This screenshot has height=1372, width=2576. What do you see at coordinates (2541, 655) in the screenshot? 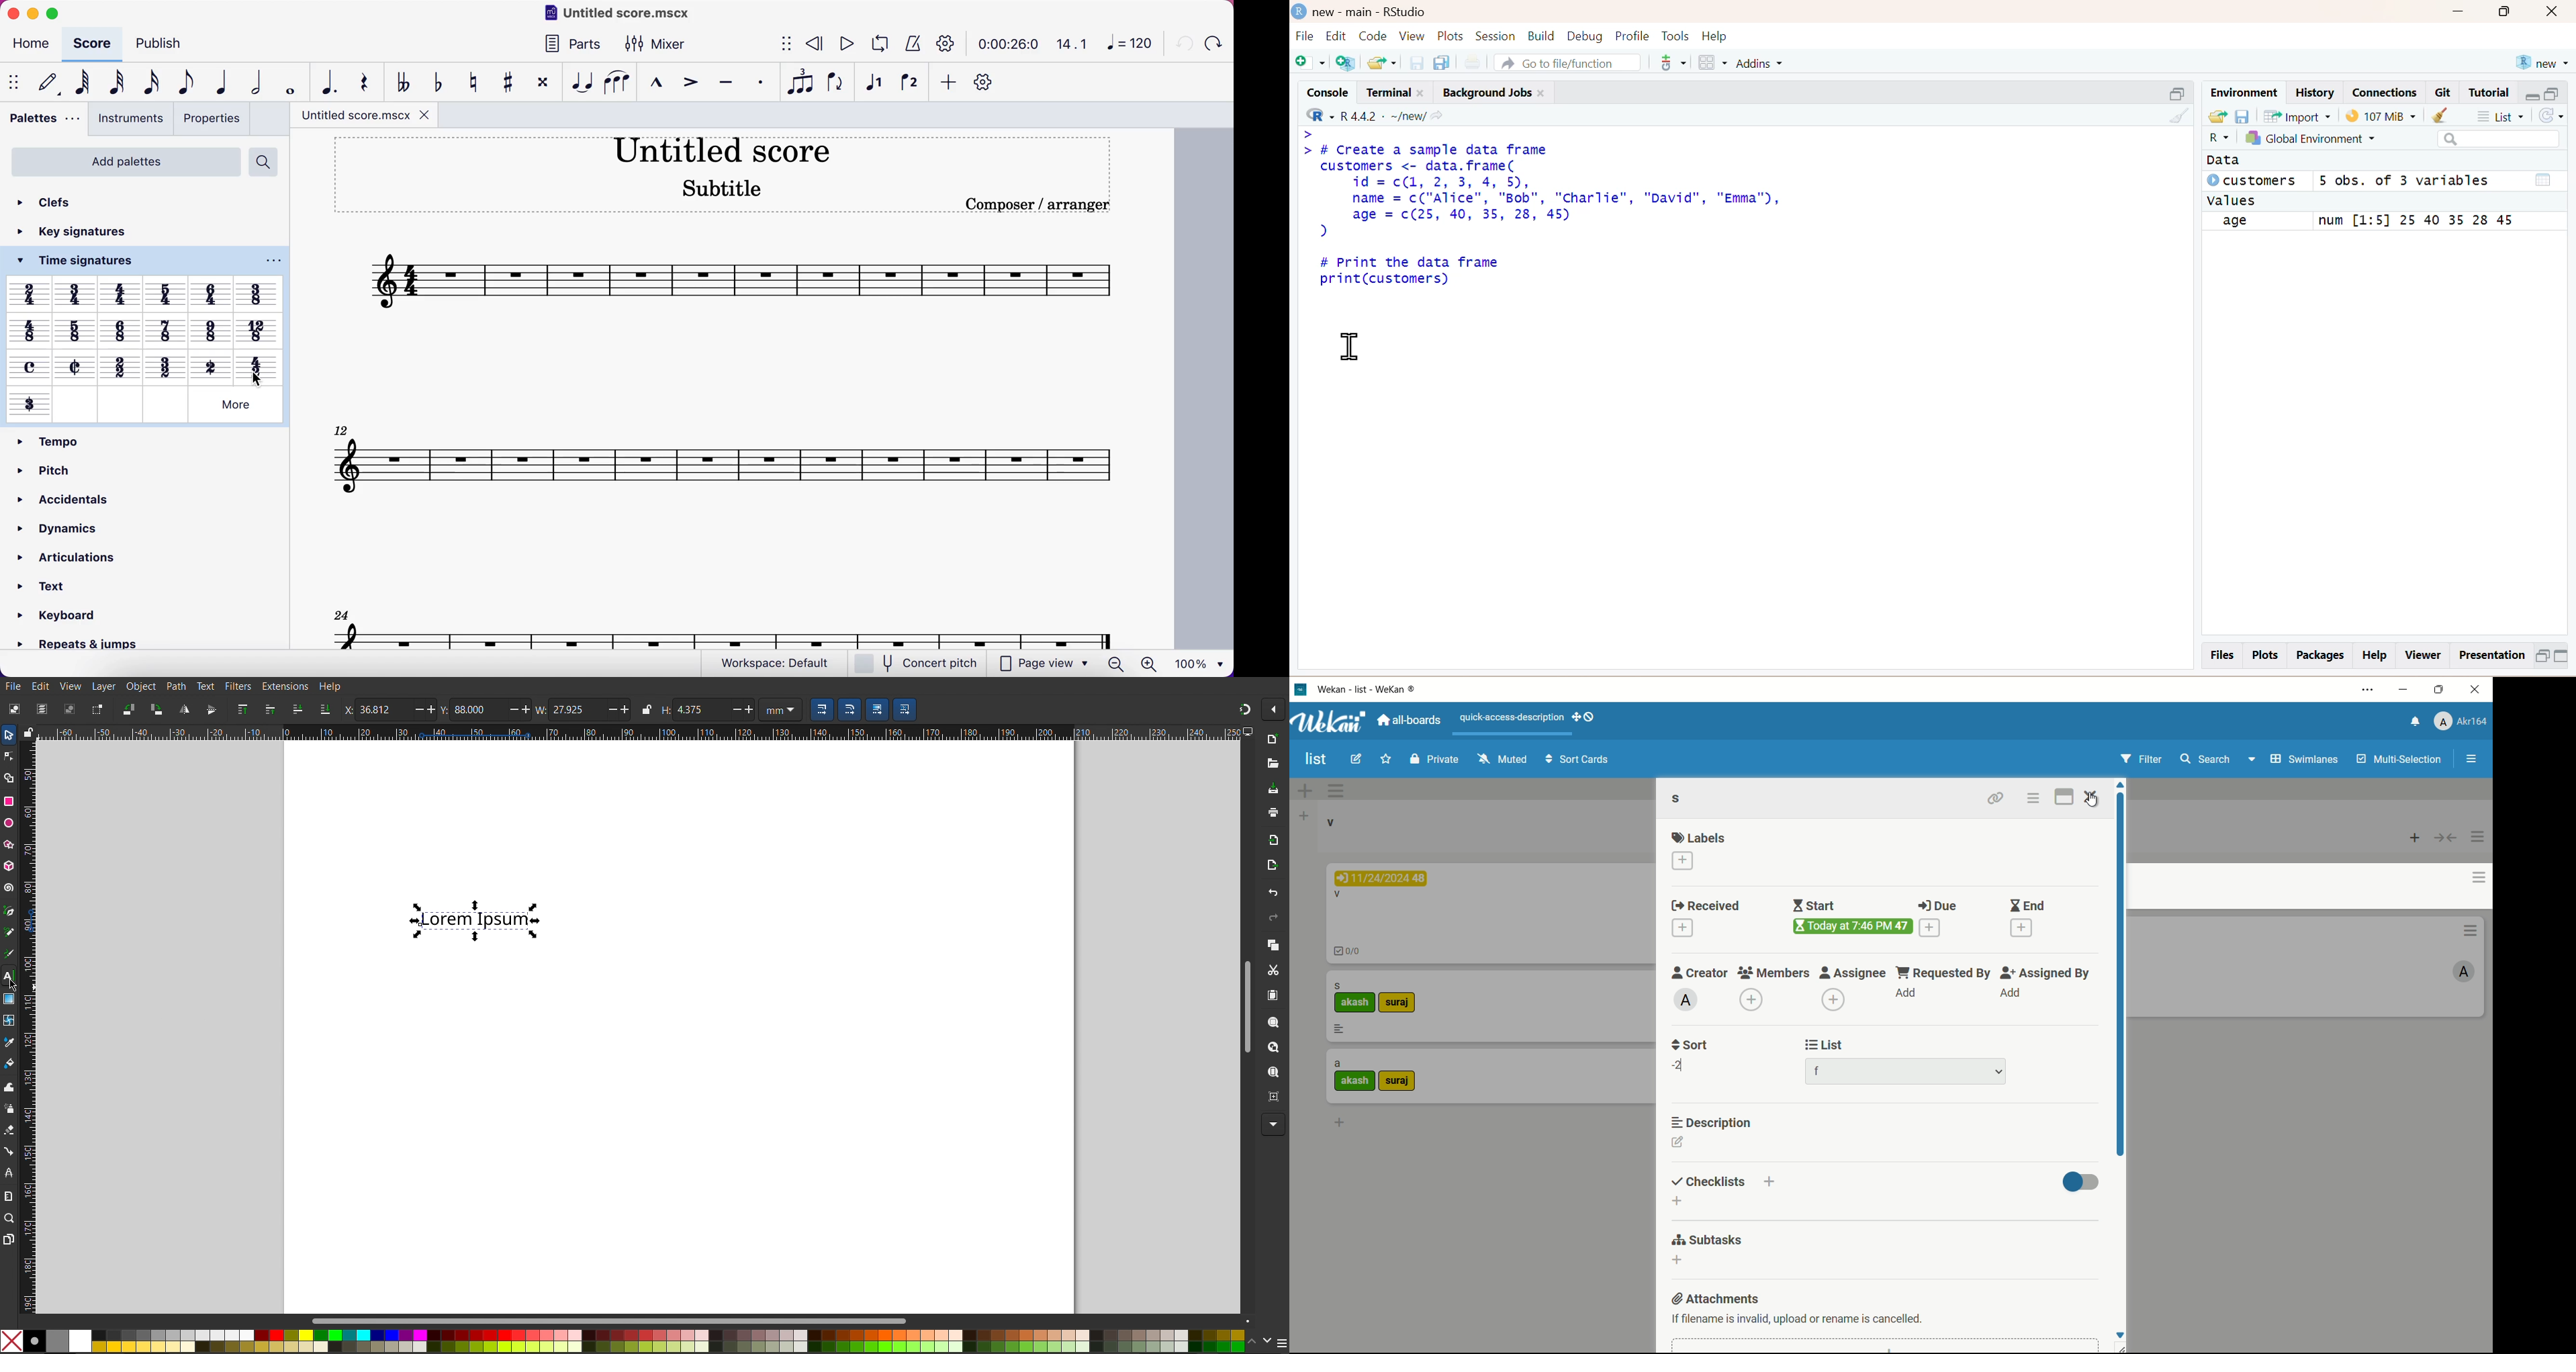
I see `Maximize` at bounding box center [2541, 655].